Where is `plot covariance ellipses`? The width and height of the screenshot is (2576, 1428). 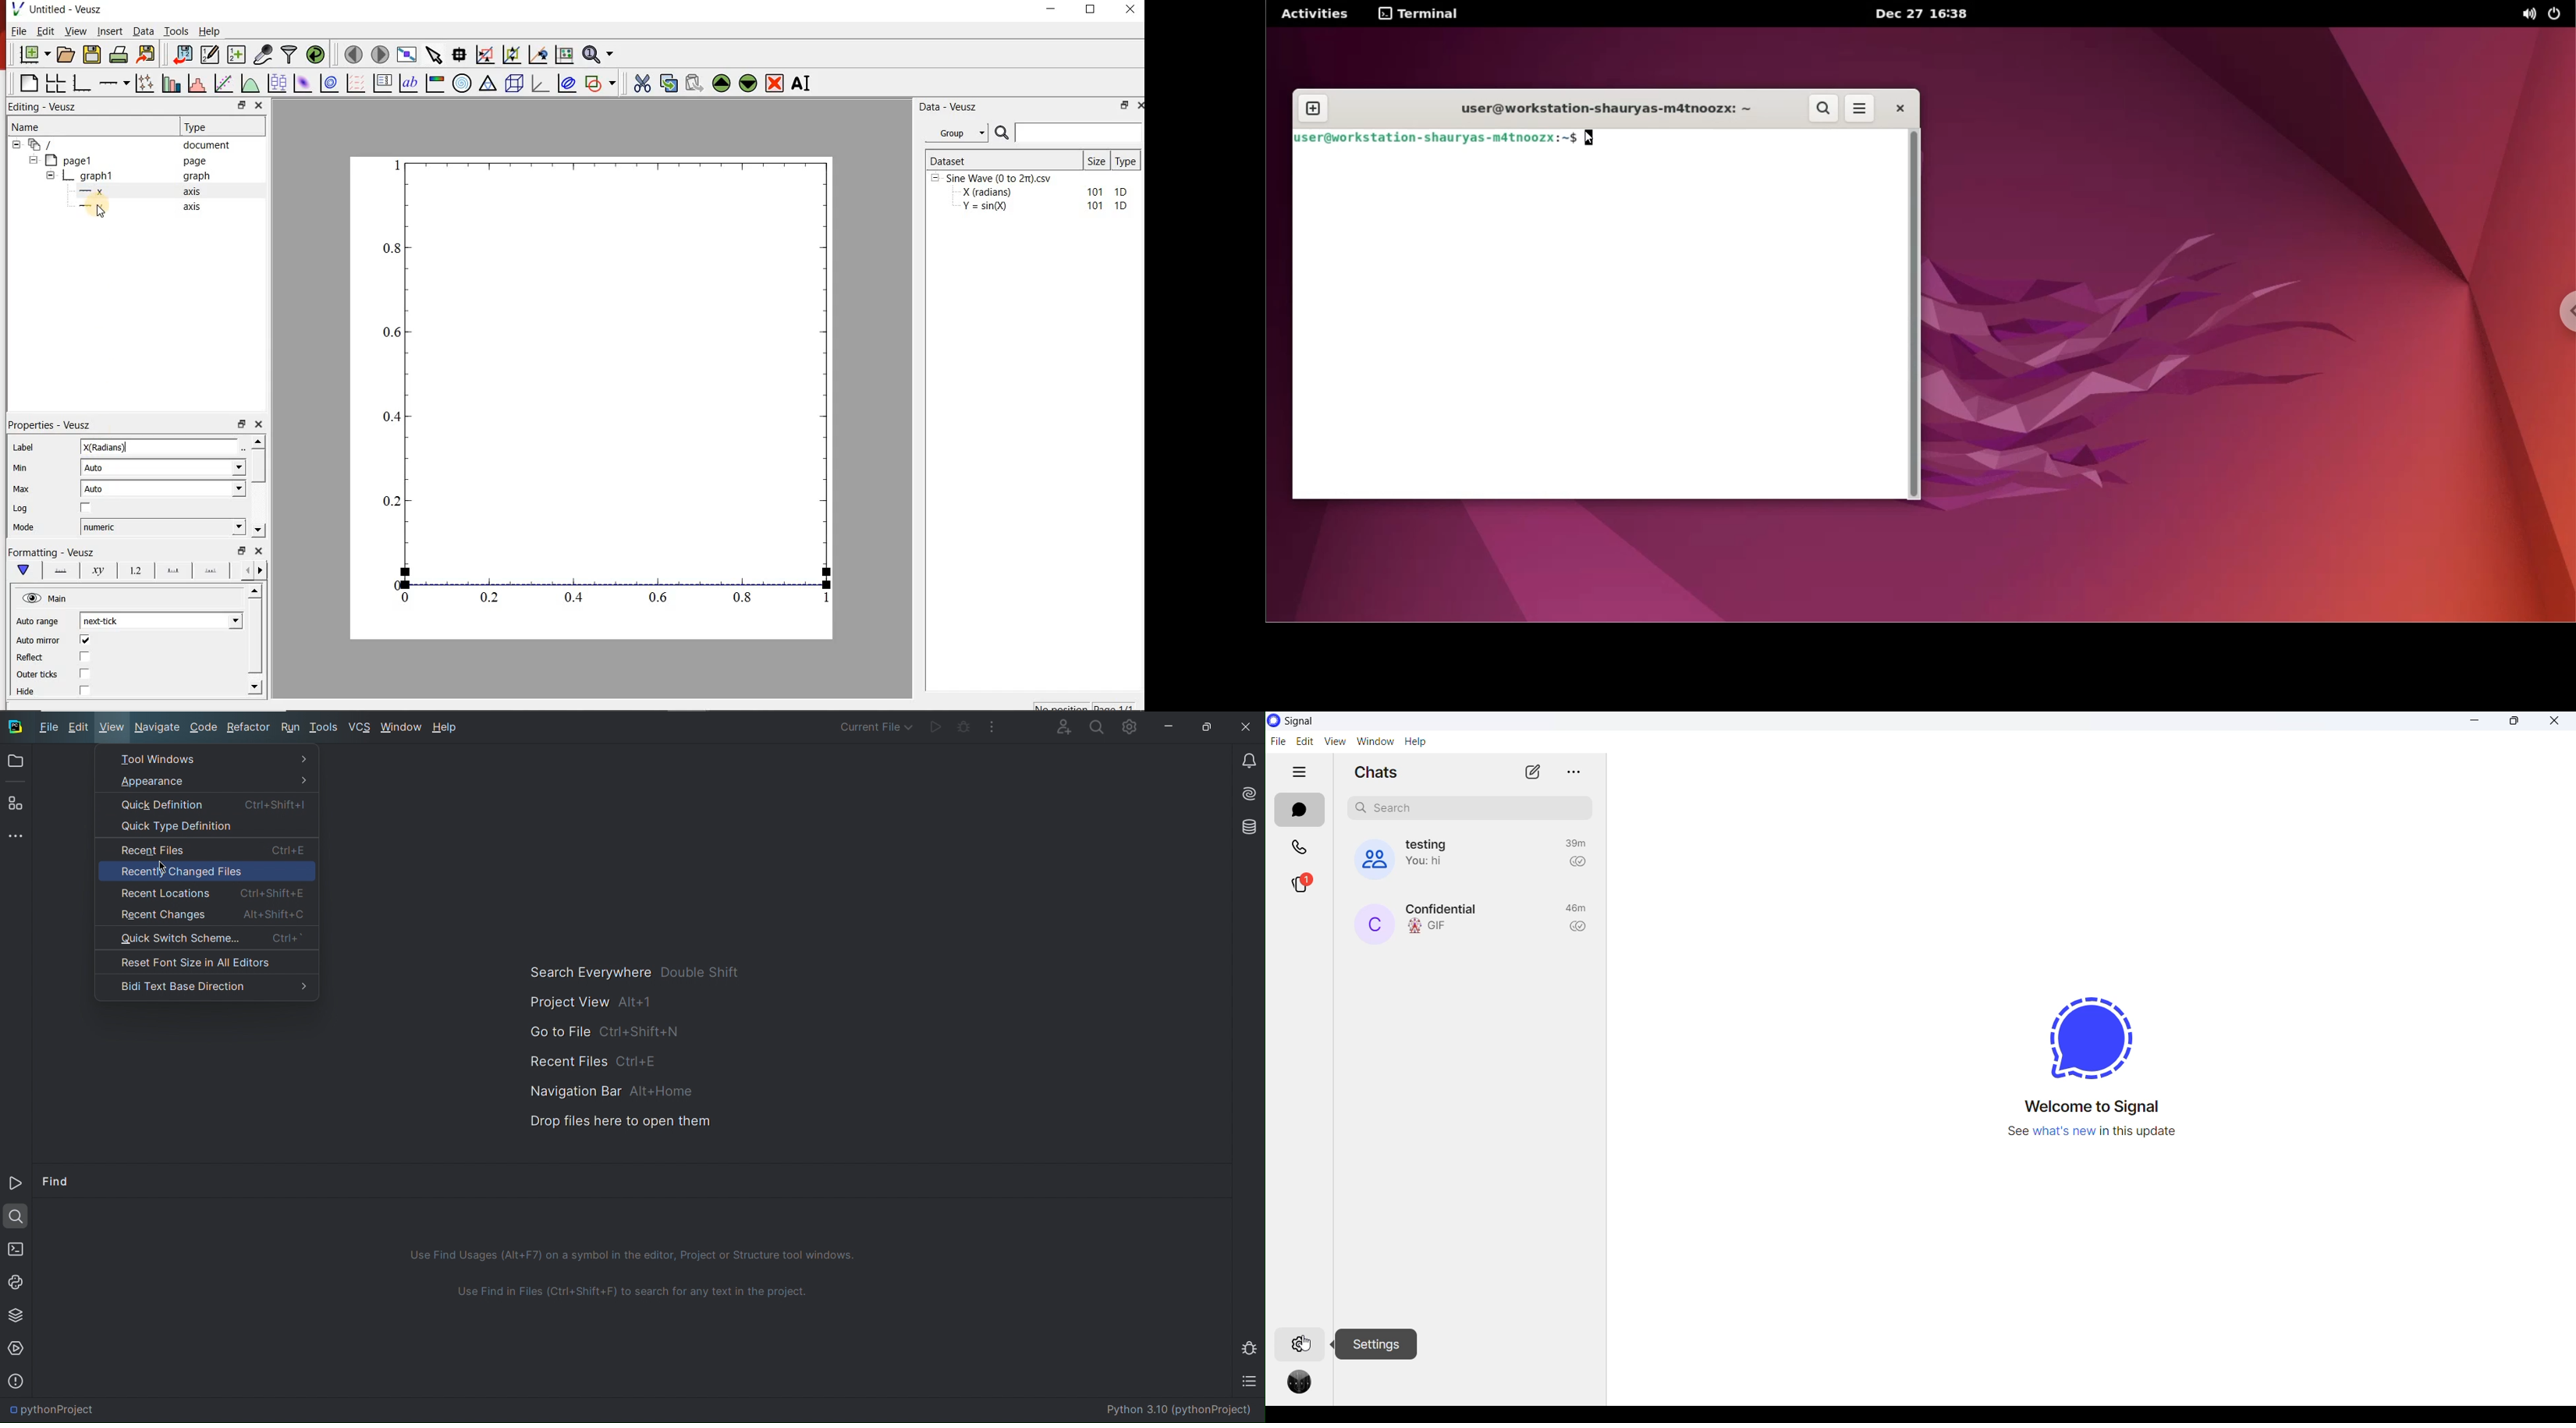
plot covariance ellipses is located at coordinates (566, 82).